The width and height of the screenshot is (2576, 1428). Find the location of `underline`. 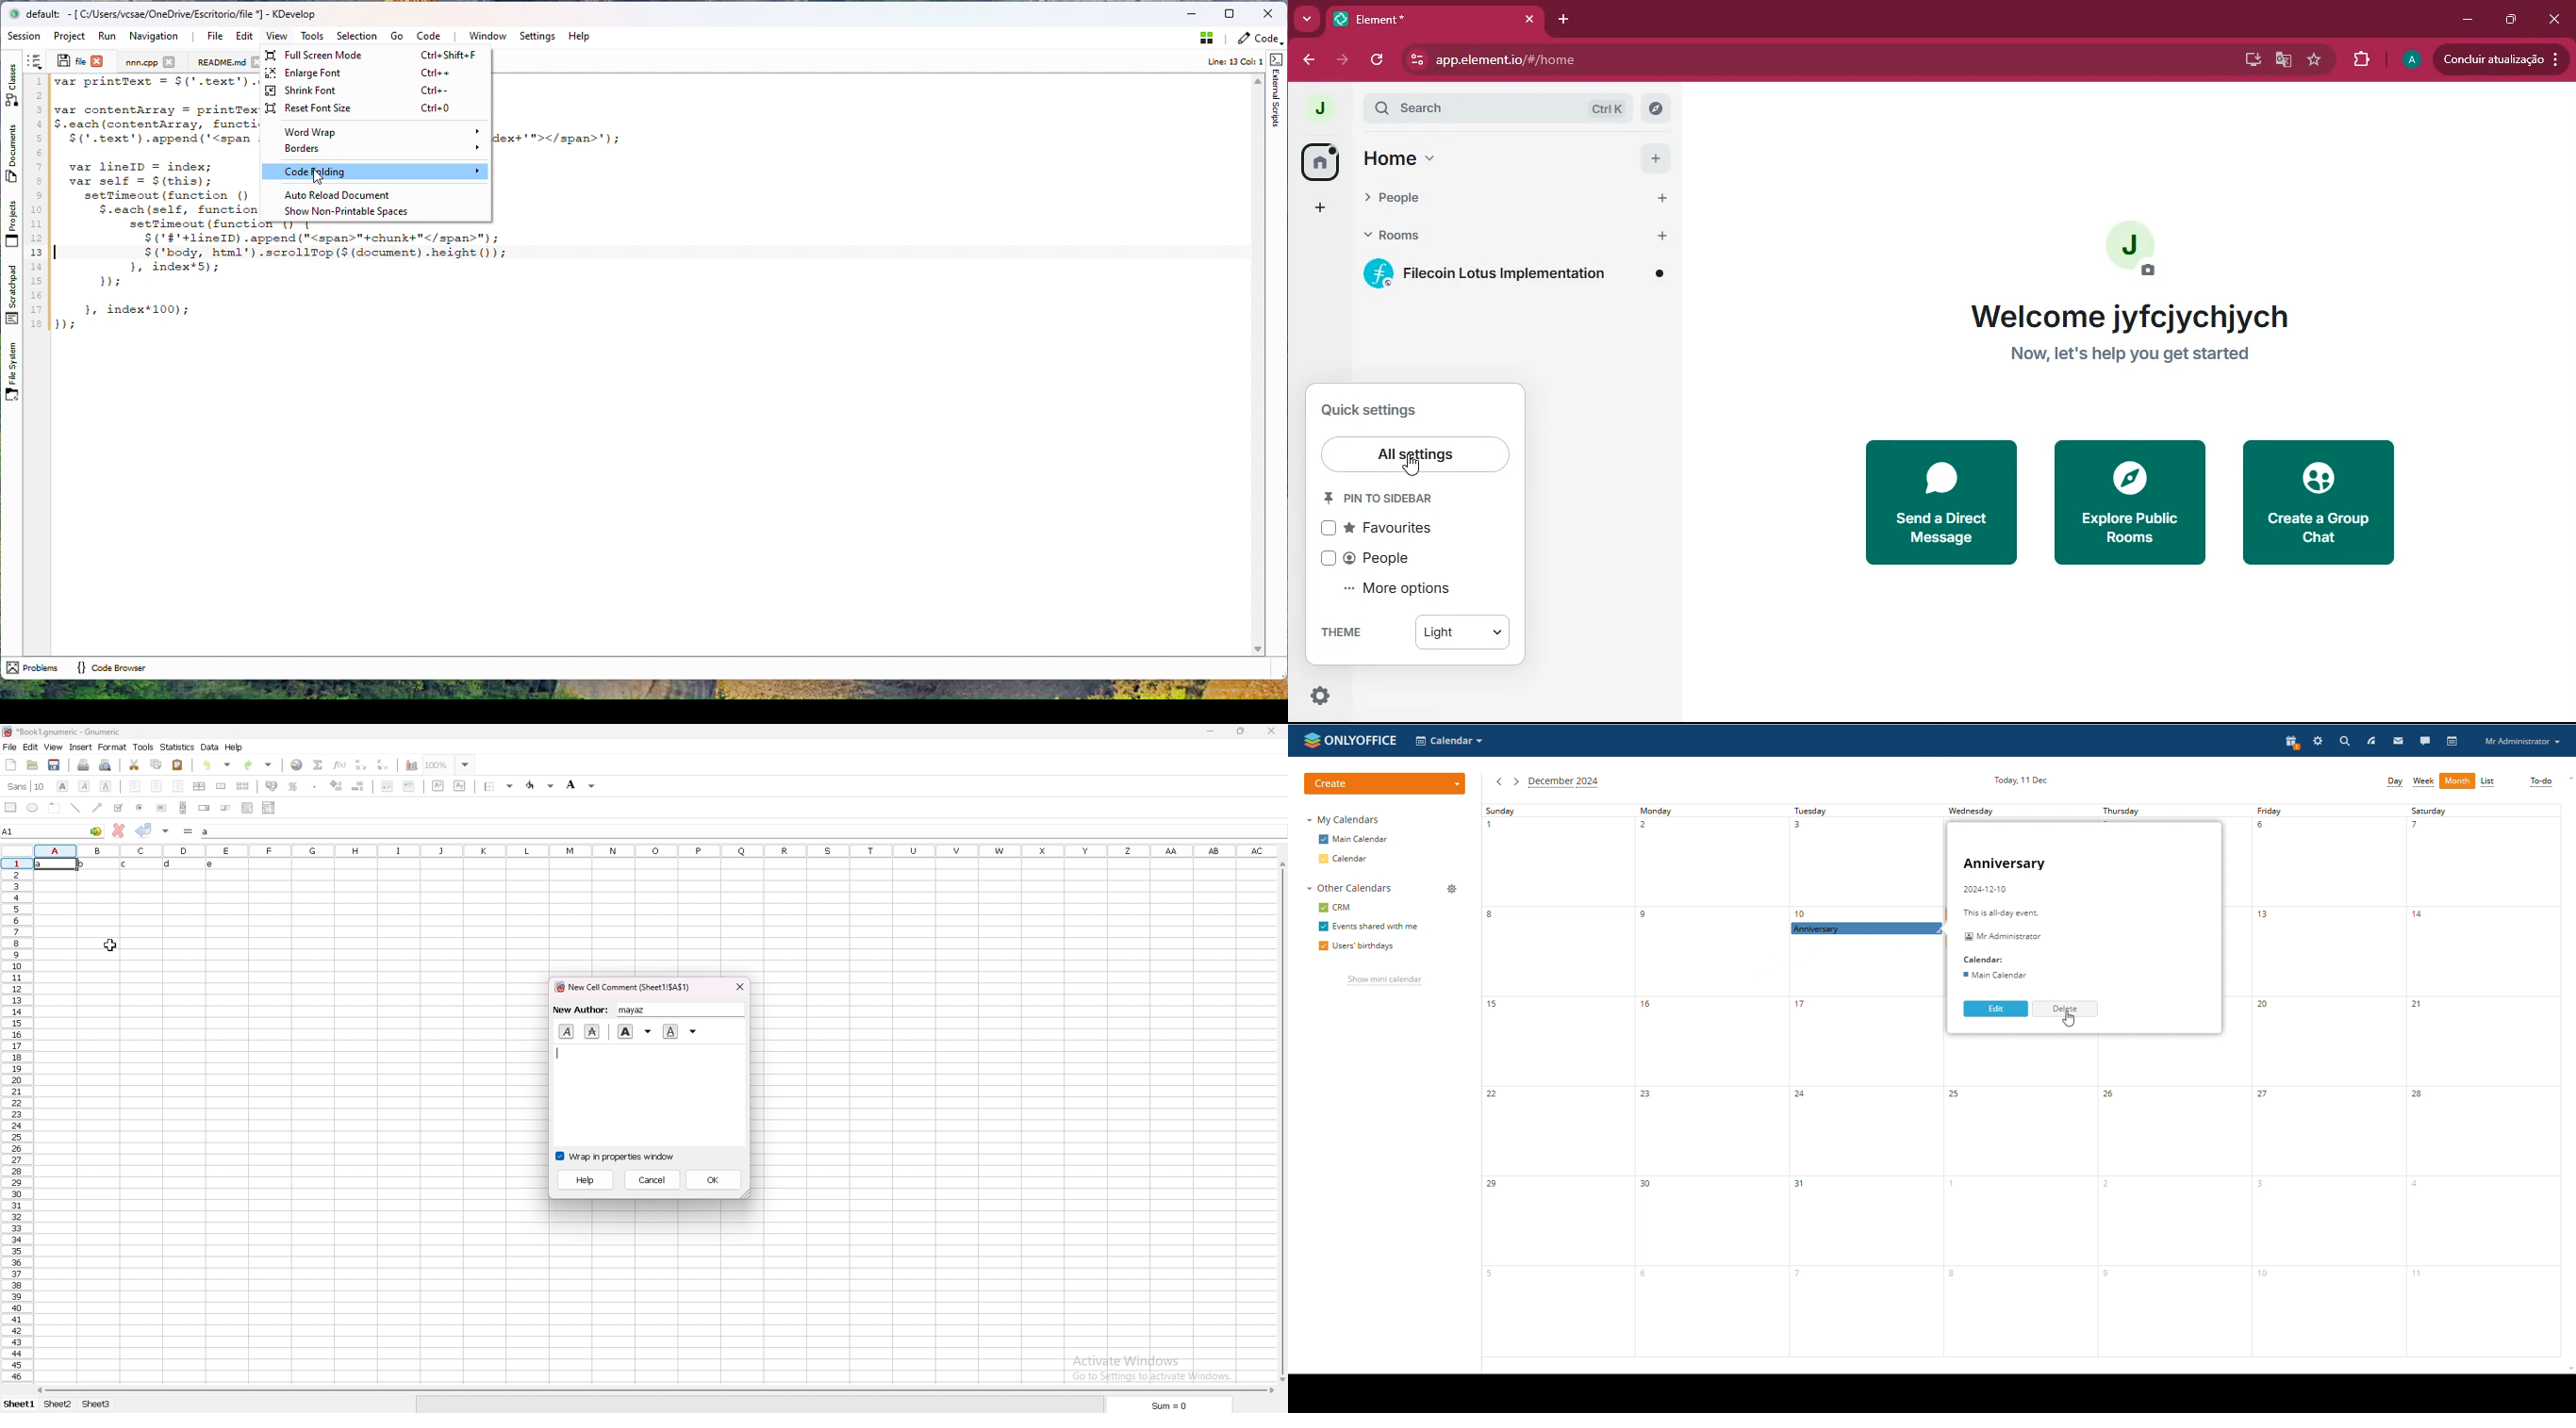

underline is located at coordinates (682, 1031).